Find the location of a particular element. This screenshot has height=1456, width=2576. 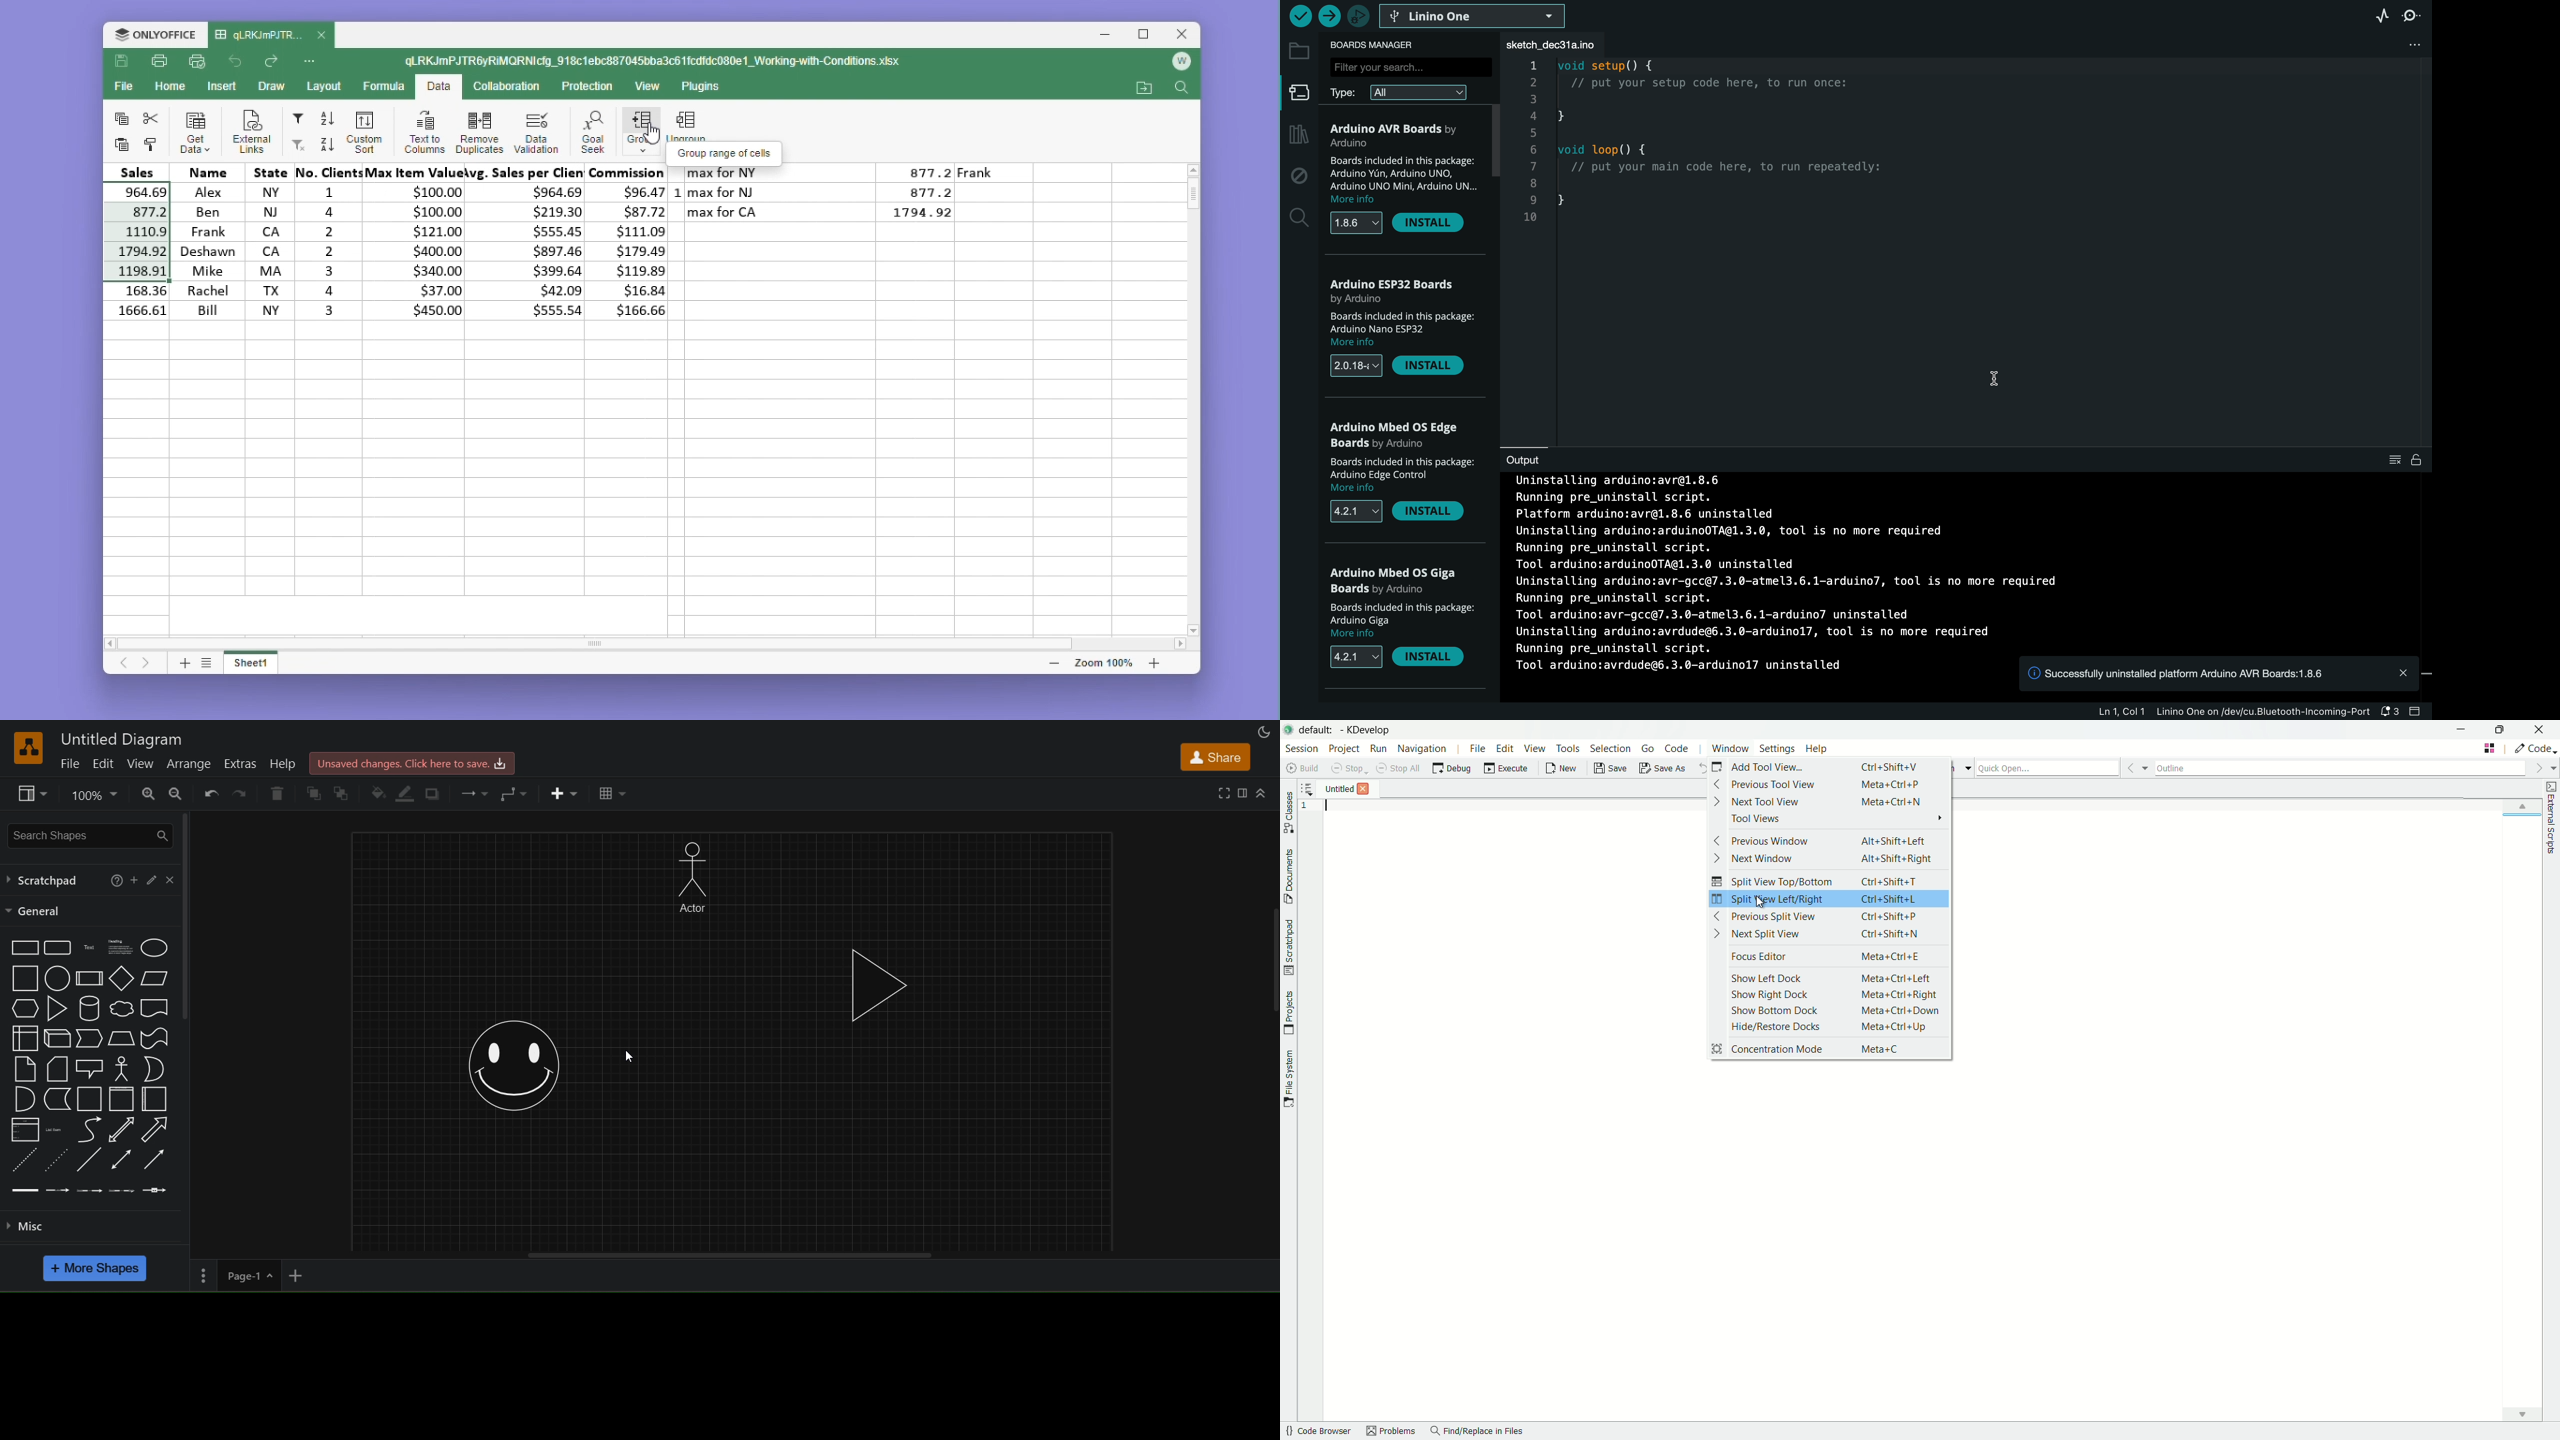

or is located at coordinates (151, 1069).